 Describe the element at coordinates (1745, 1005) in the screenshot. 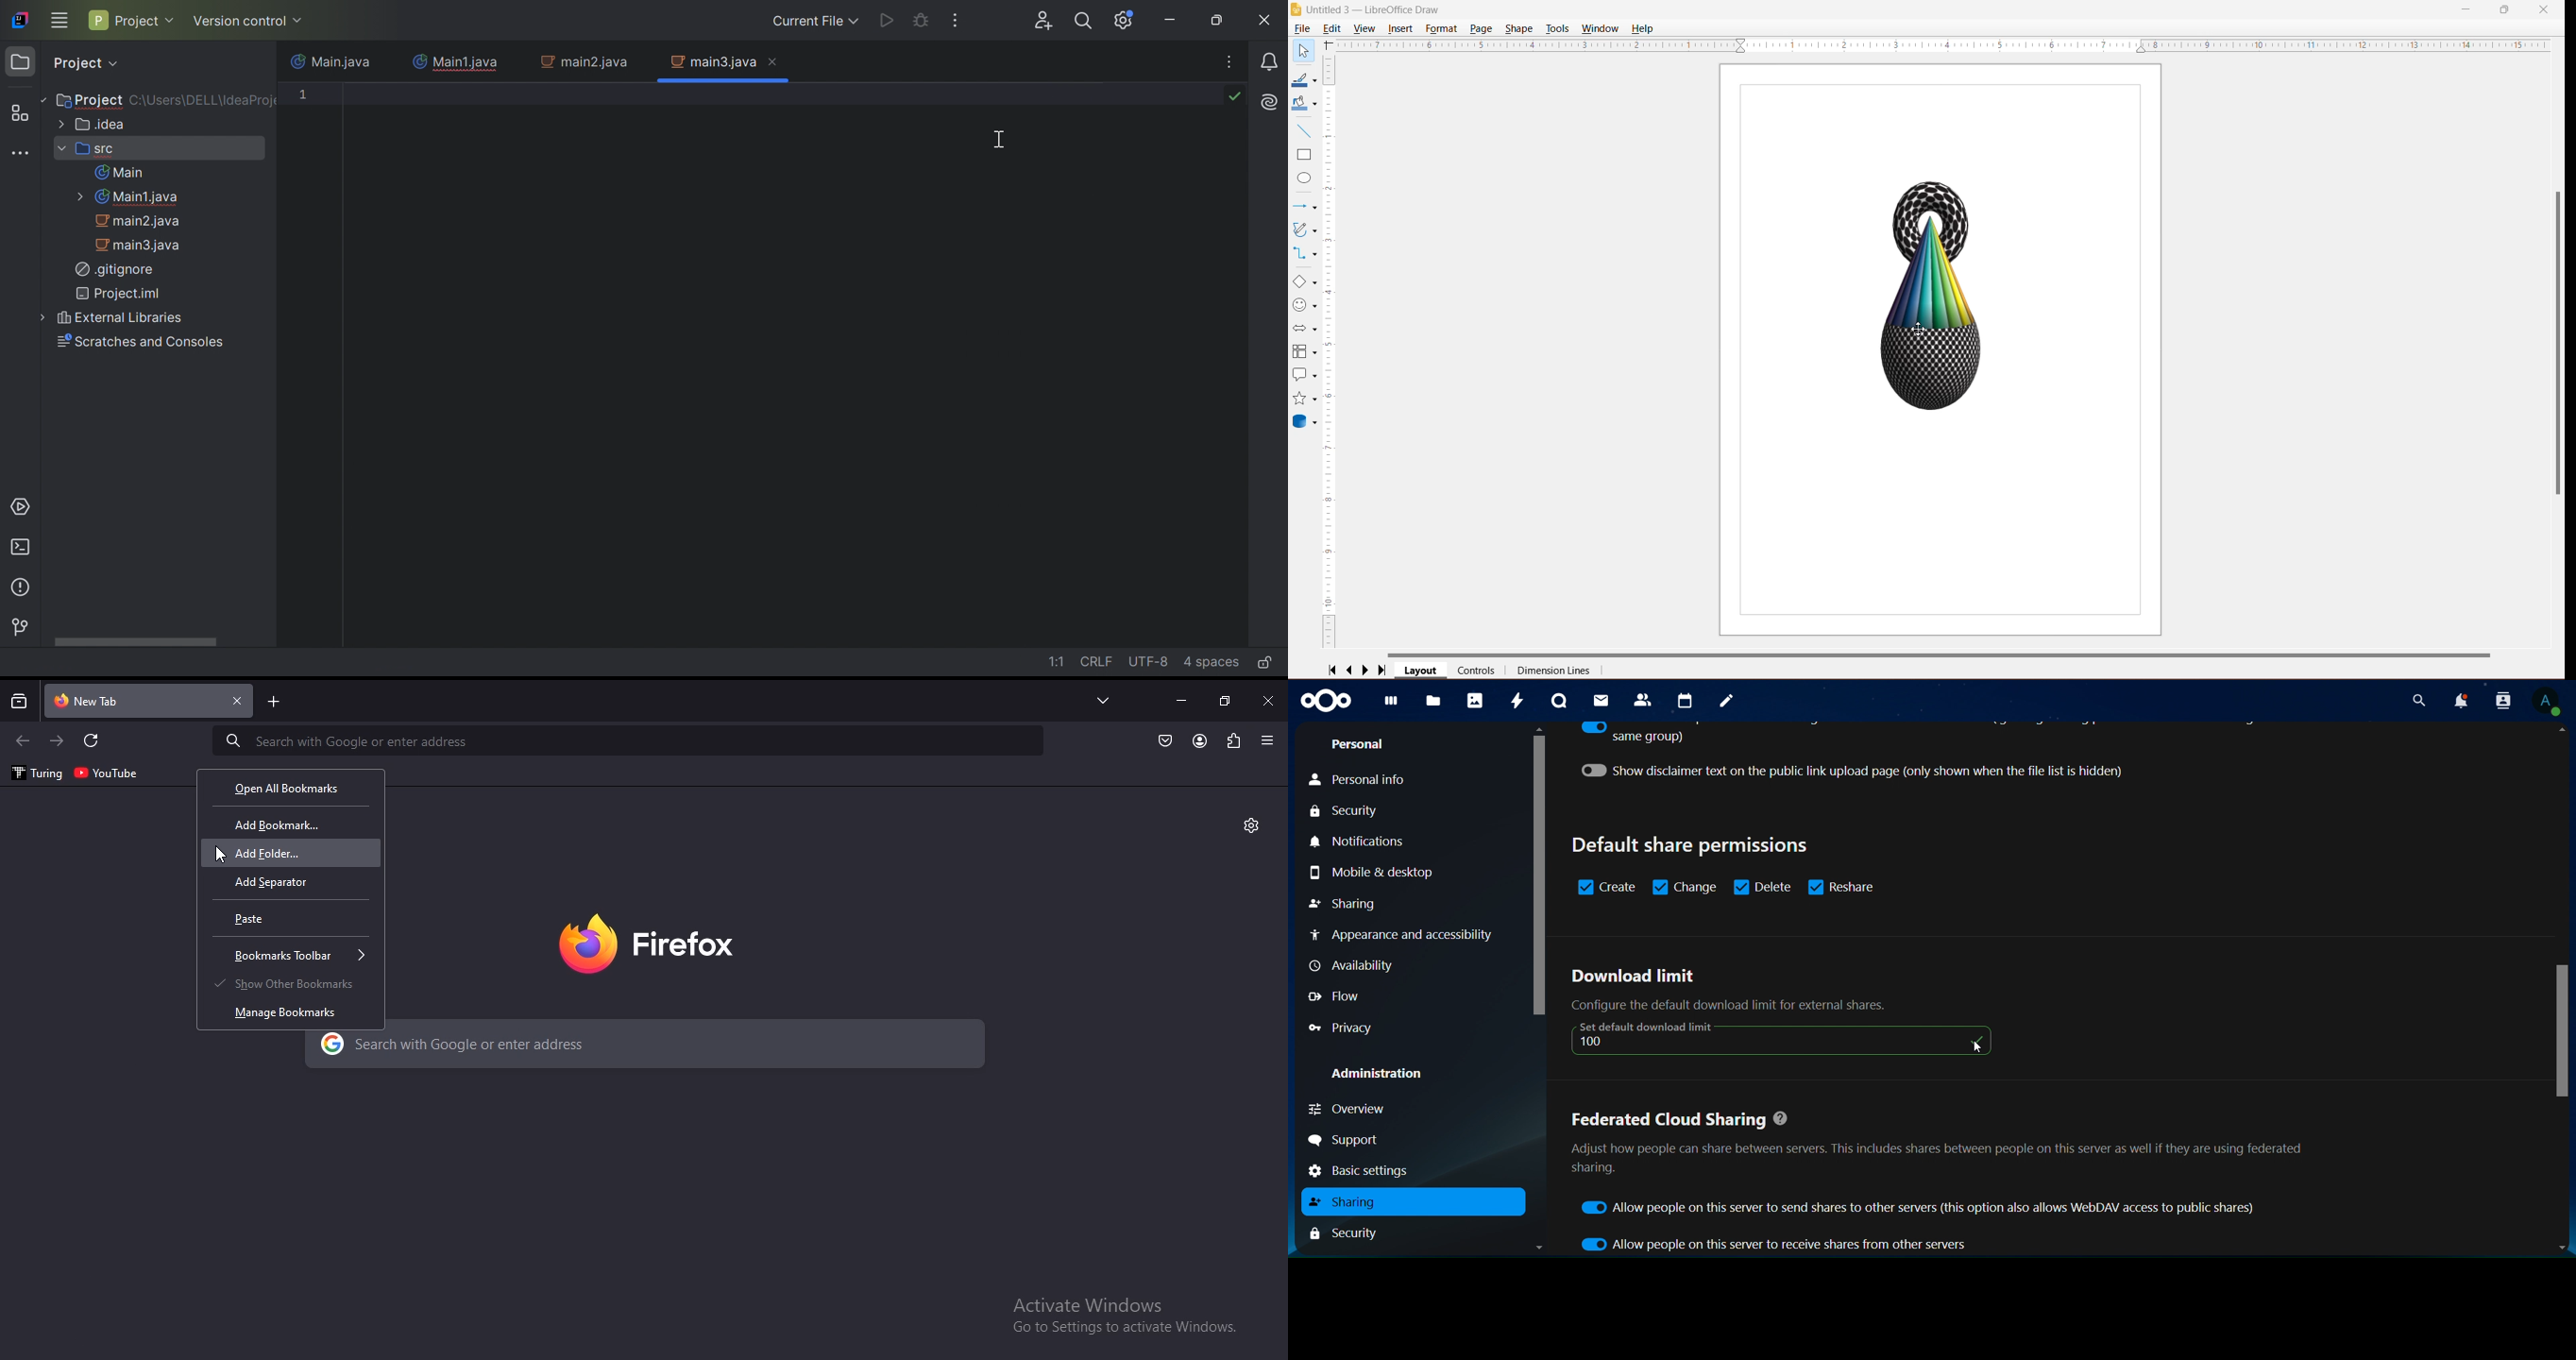

I see `Configure the default download limit` at that location.